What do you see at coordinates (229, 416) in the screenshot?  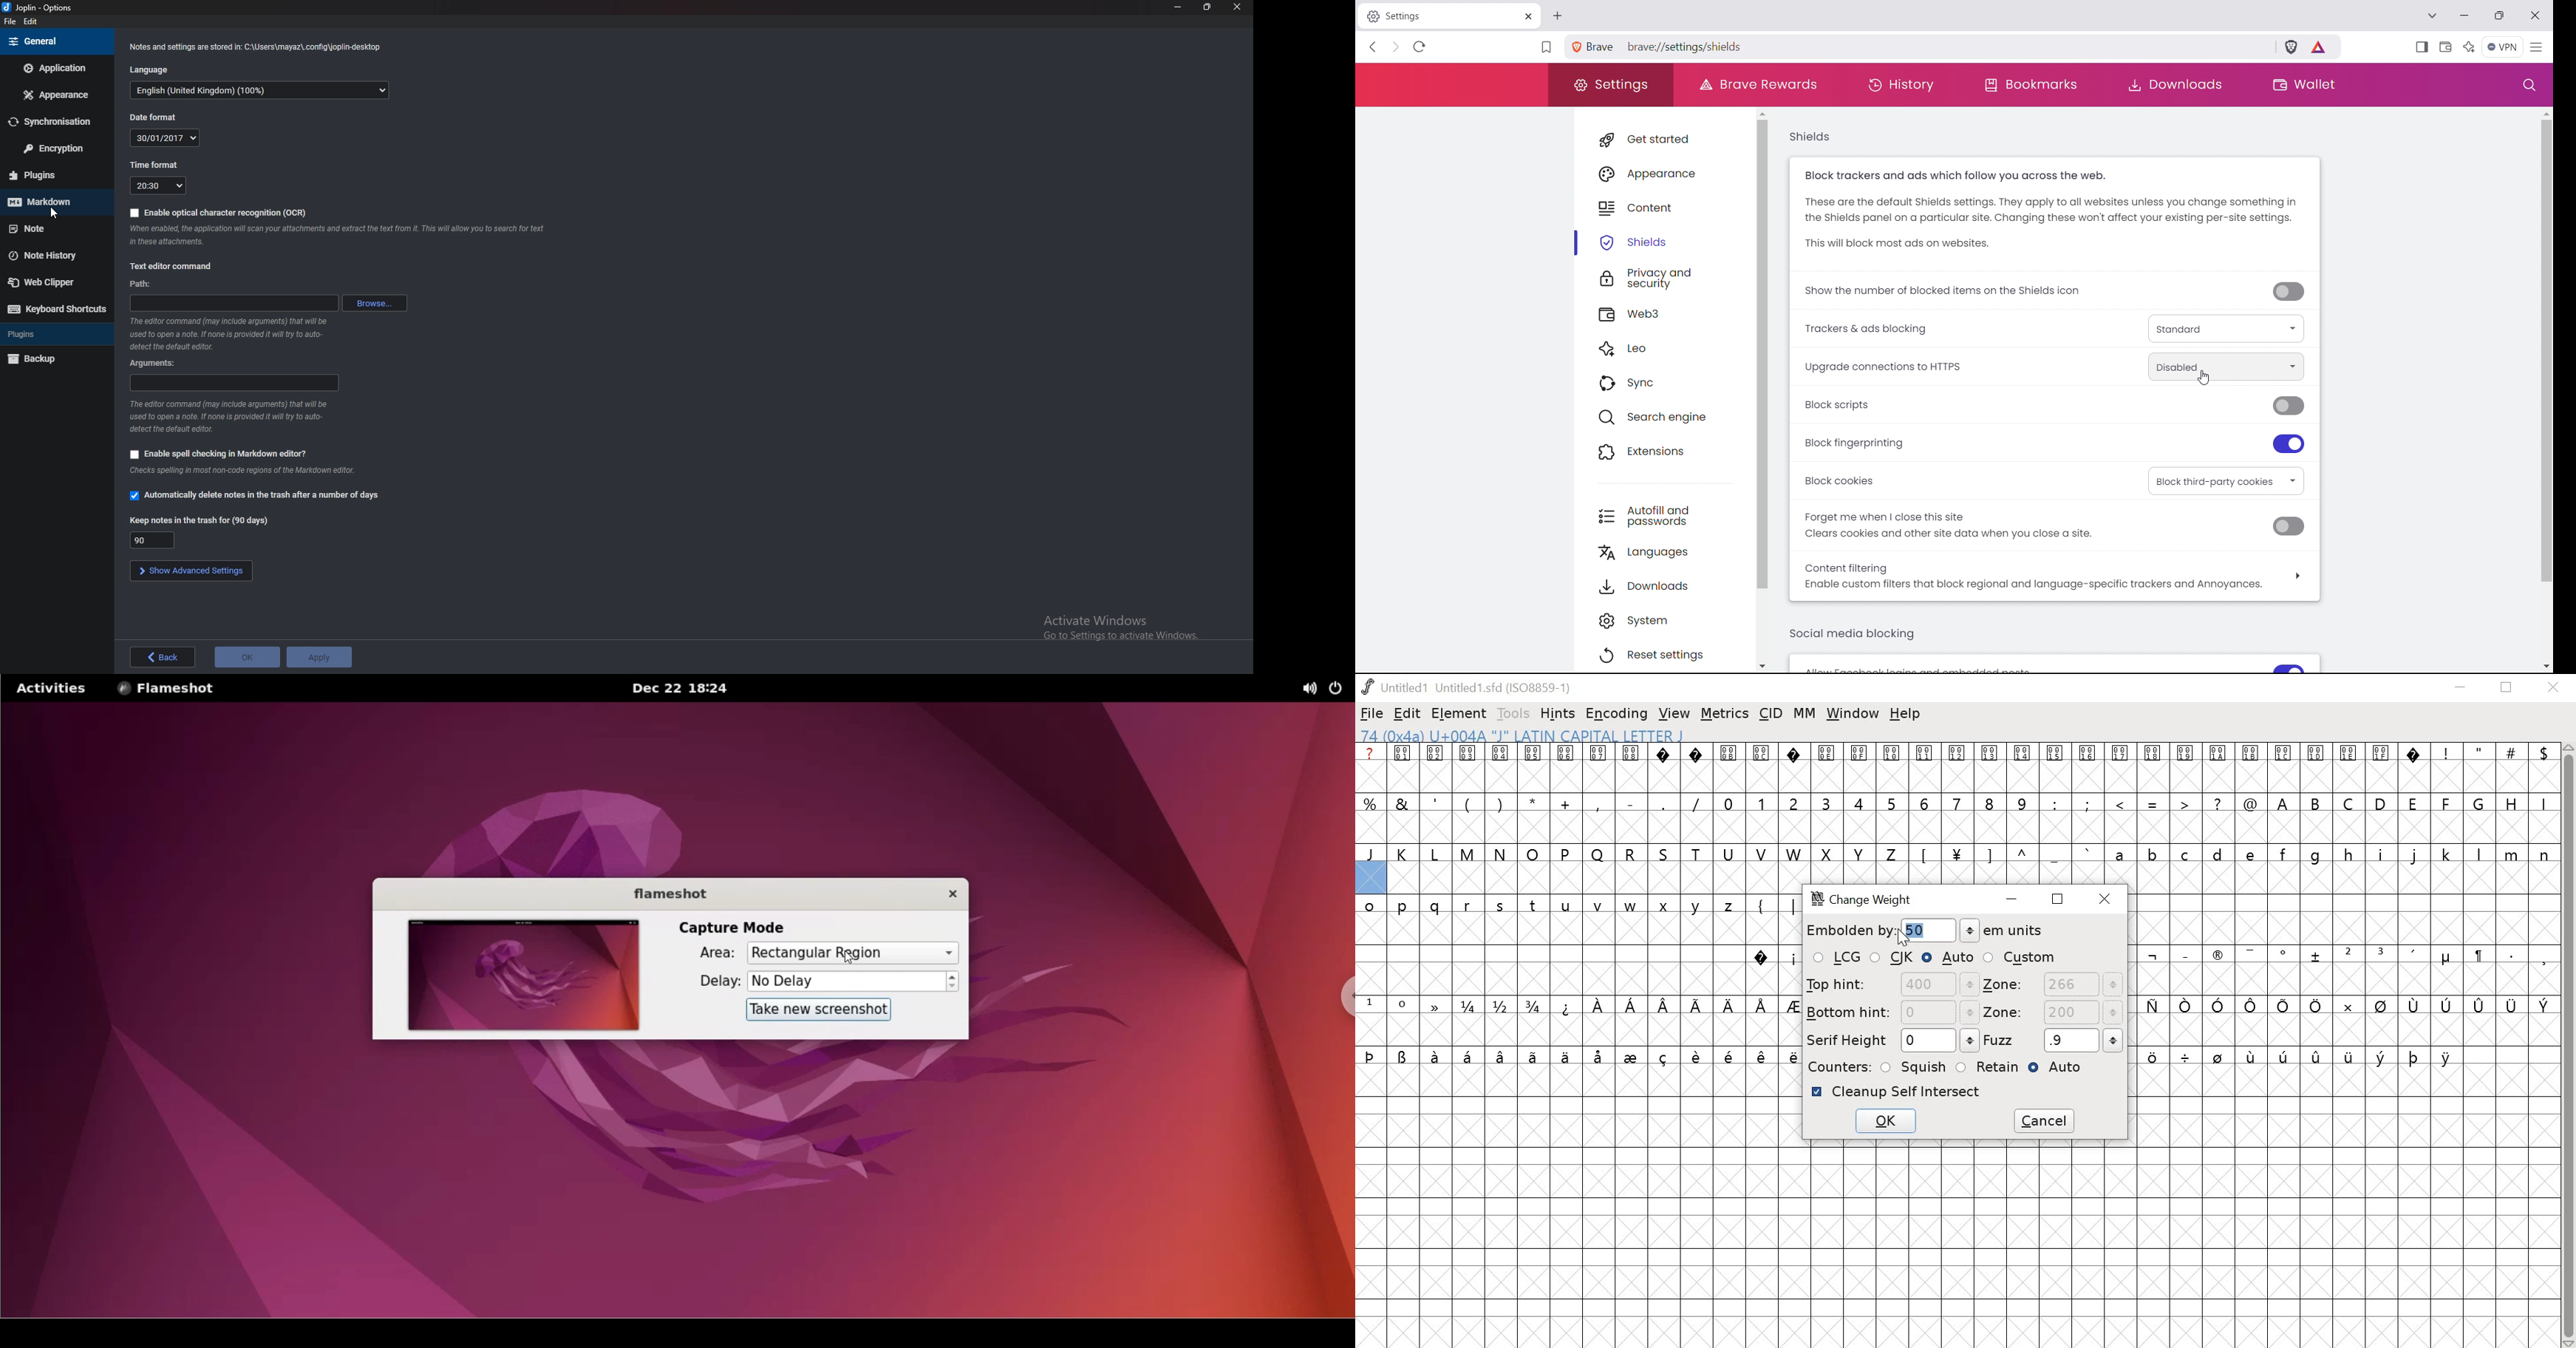 I see `info` at bounding box center [229, 416].